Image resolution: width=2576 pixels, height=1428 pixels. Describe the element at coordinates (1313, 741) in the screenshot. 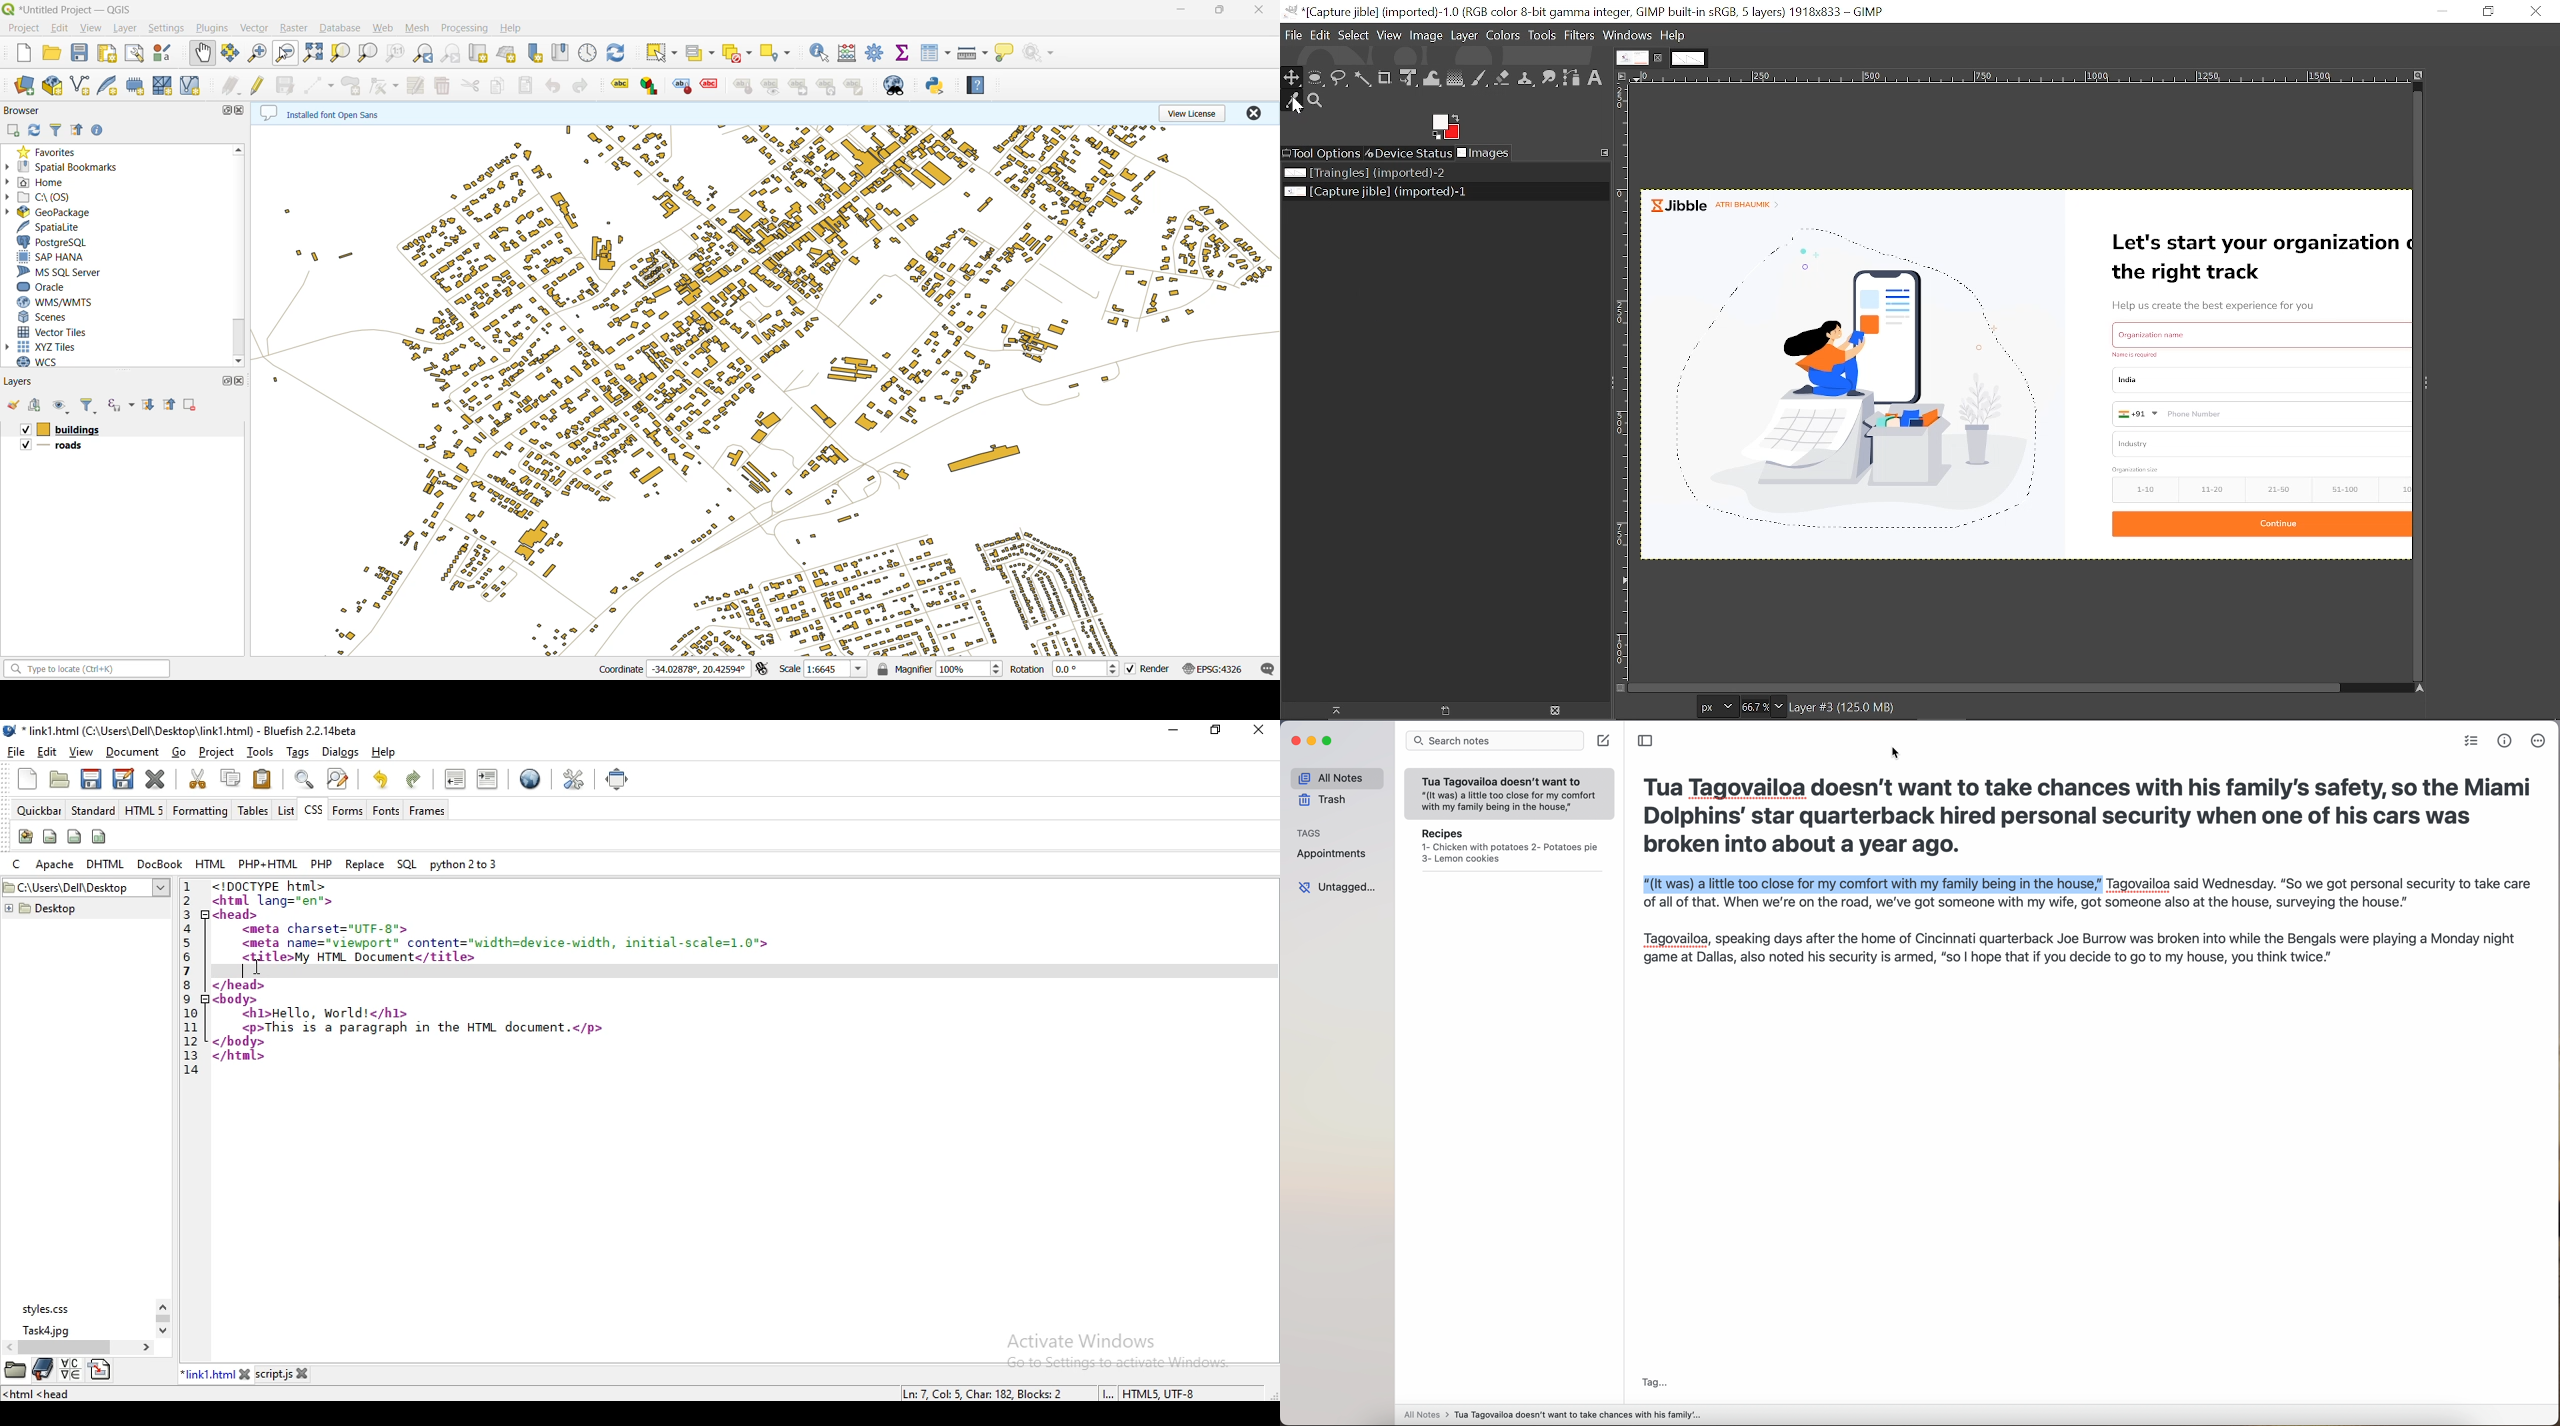

I see `minimize Simplenote` at that location.